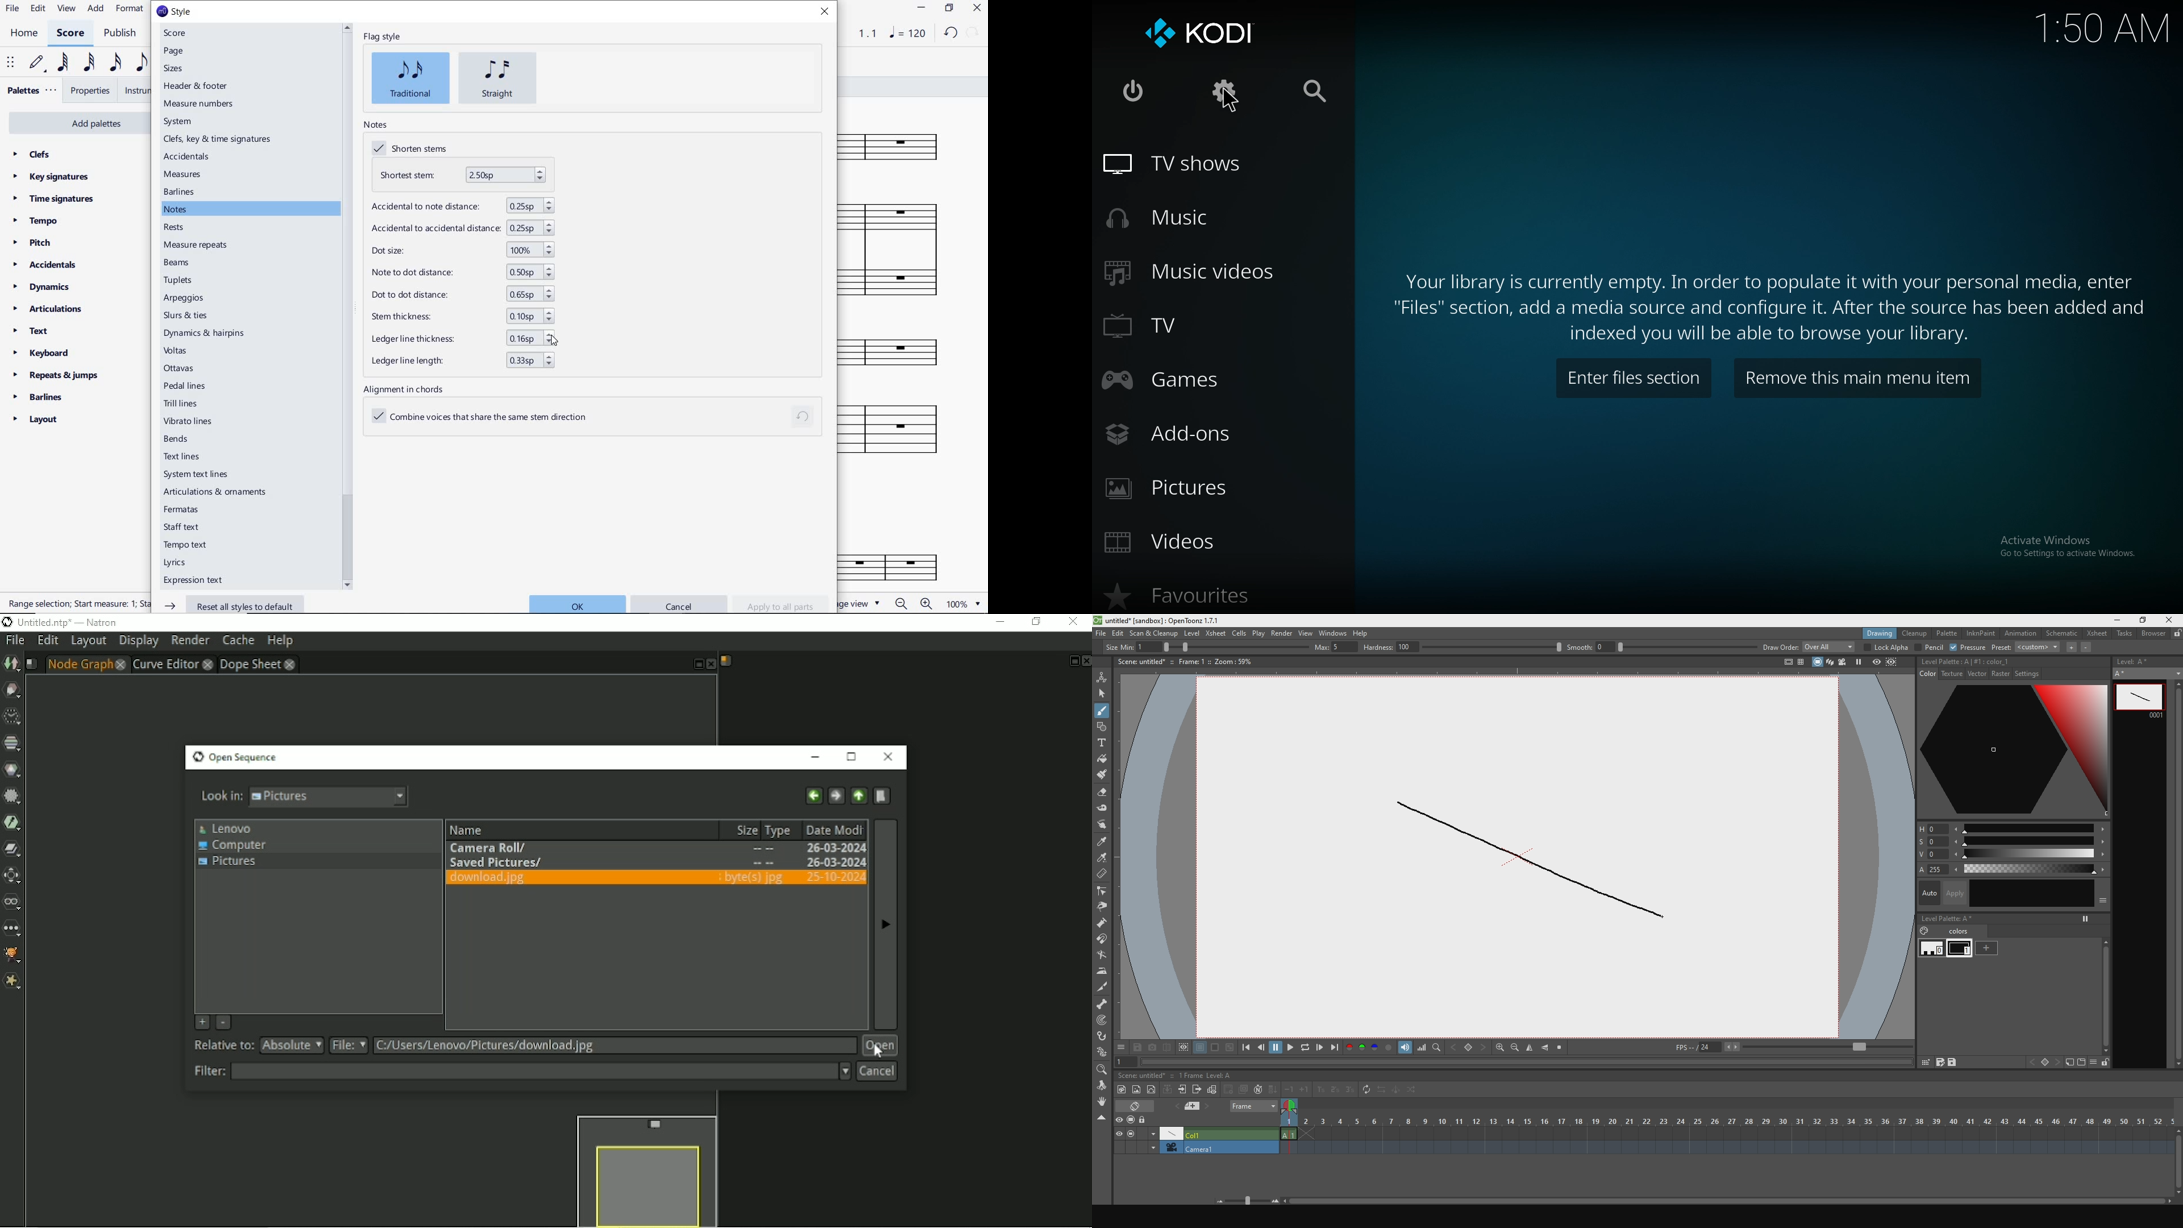 Image resolution: width=2184 pixels, height=1232 pixels. What do you see at coordinates (188, 385) in the screenshot?
I see `pedal lines` at bounding box center [188, 385].